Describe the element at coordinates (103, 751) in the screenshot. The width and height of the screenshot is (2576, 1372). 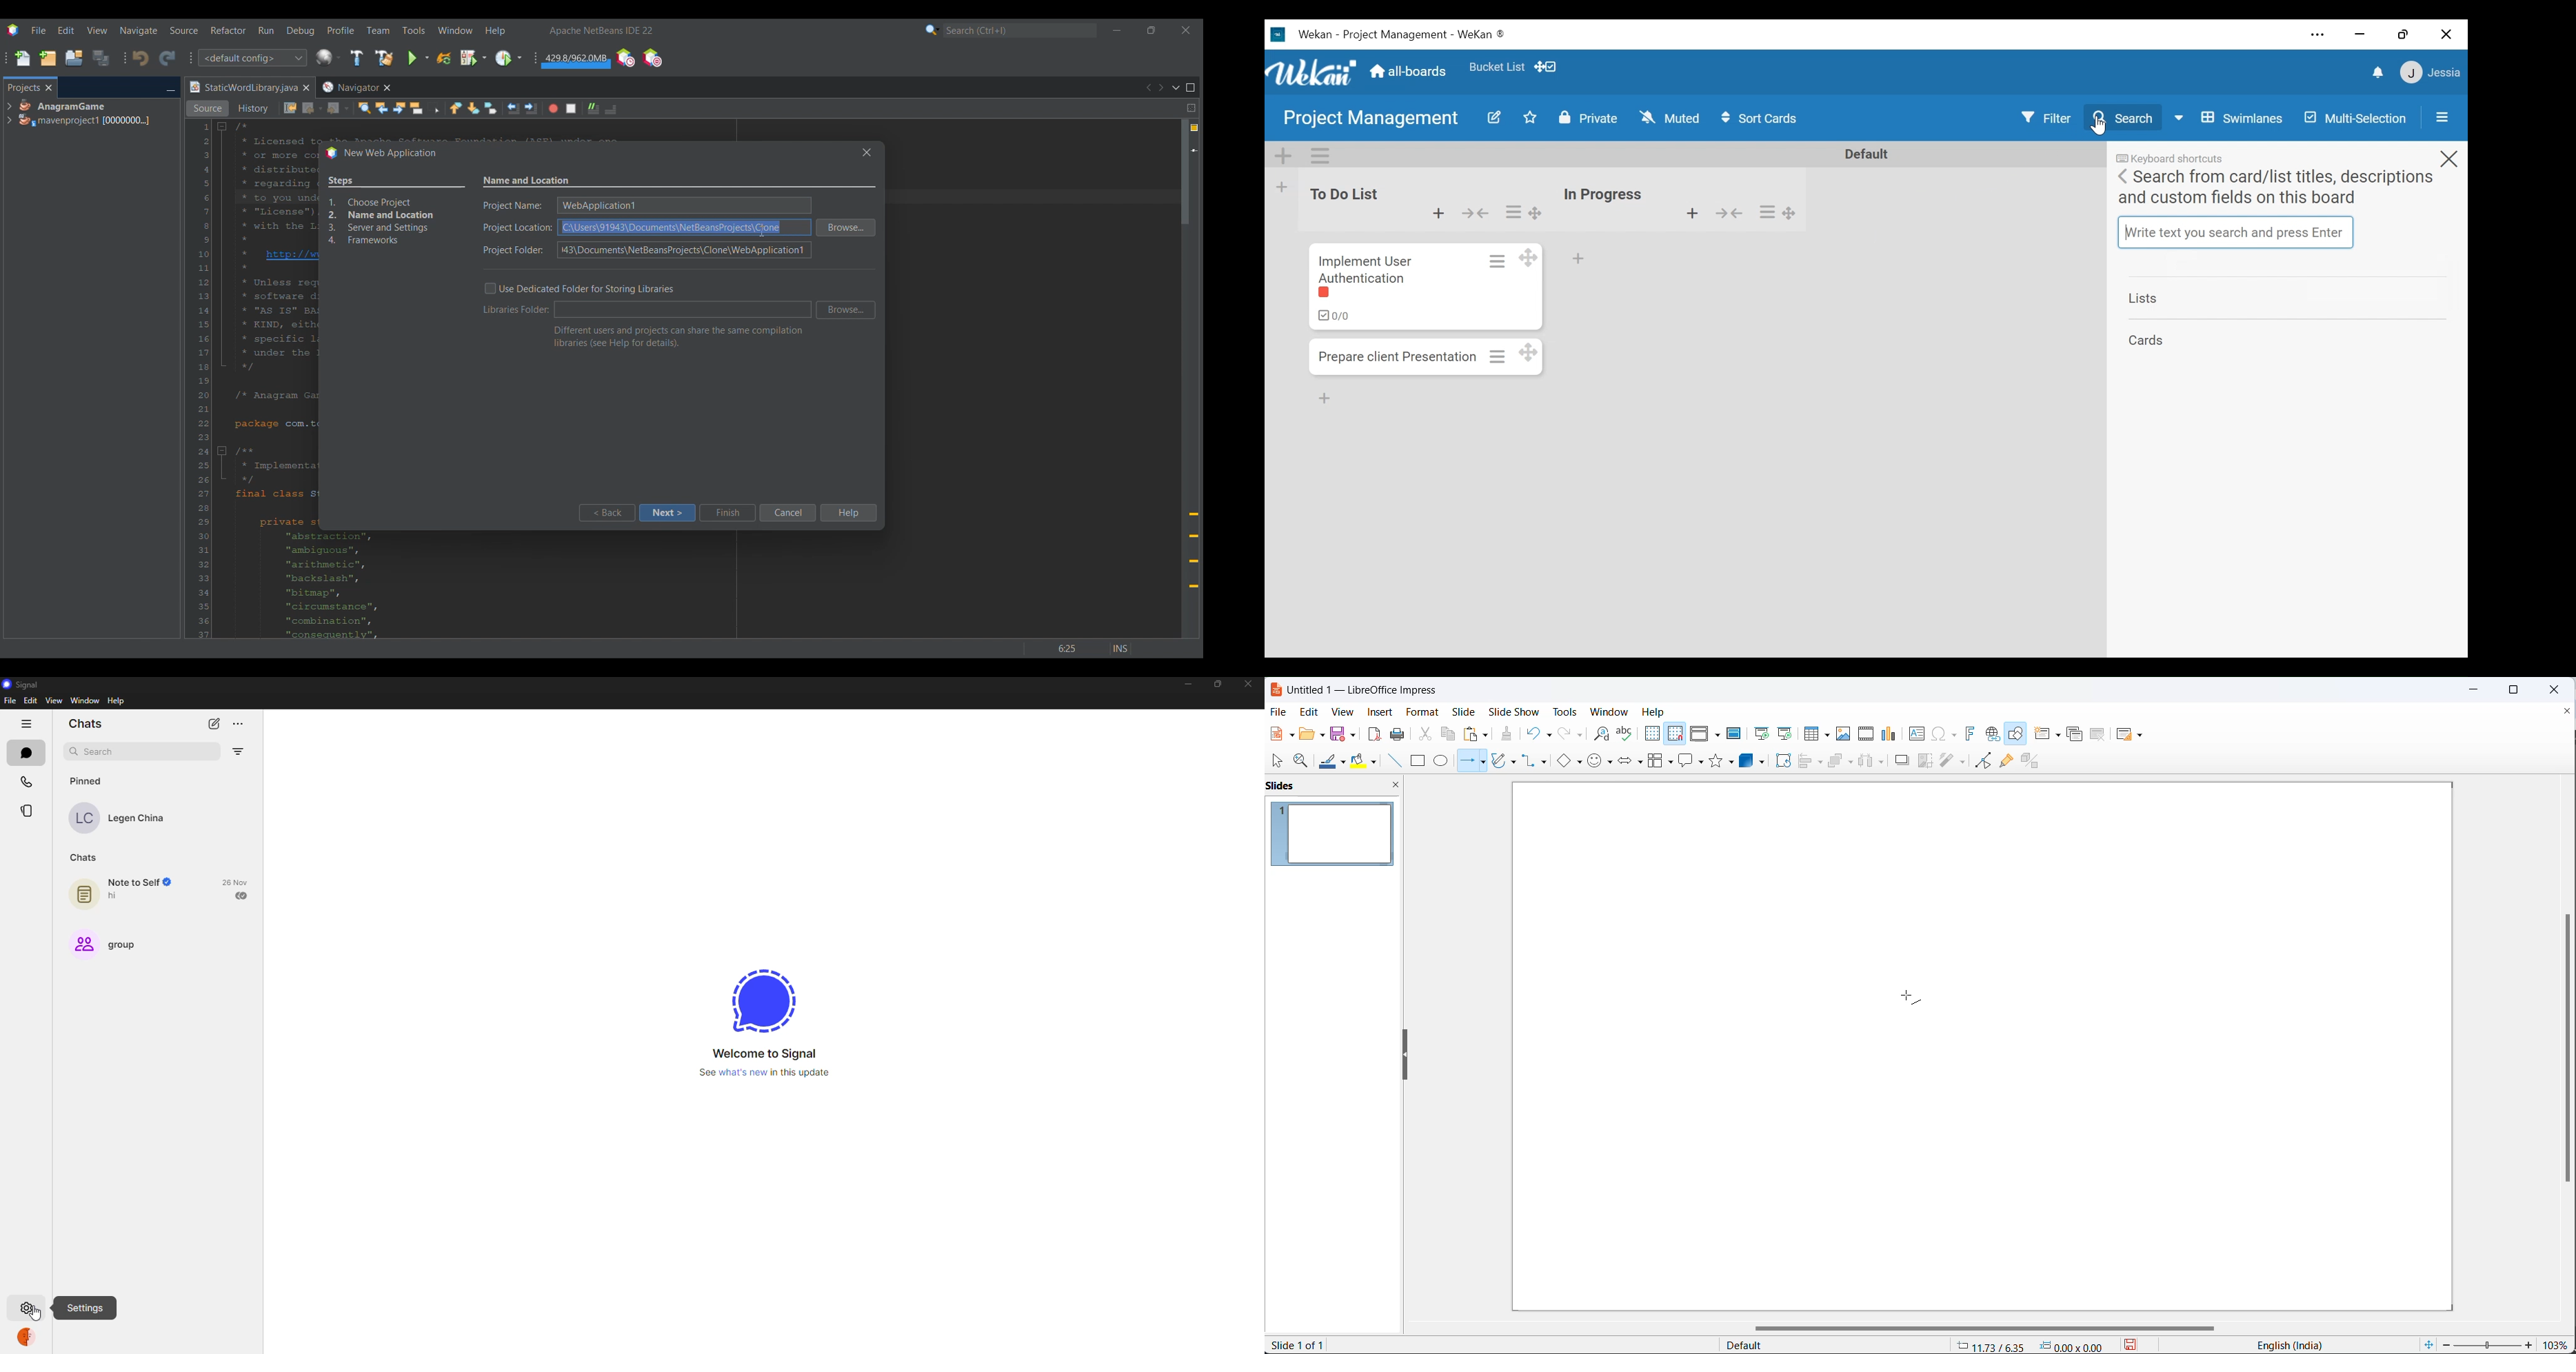
I see `search` at that location.